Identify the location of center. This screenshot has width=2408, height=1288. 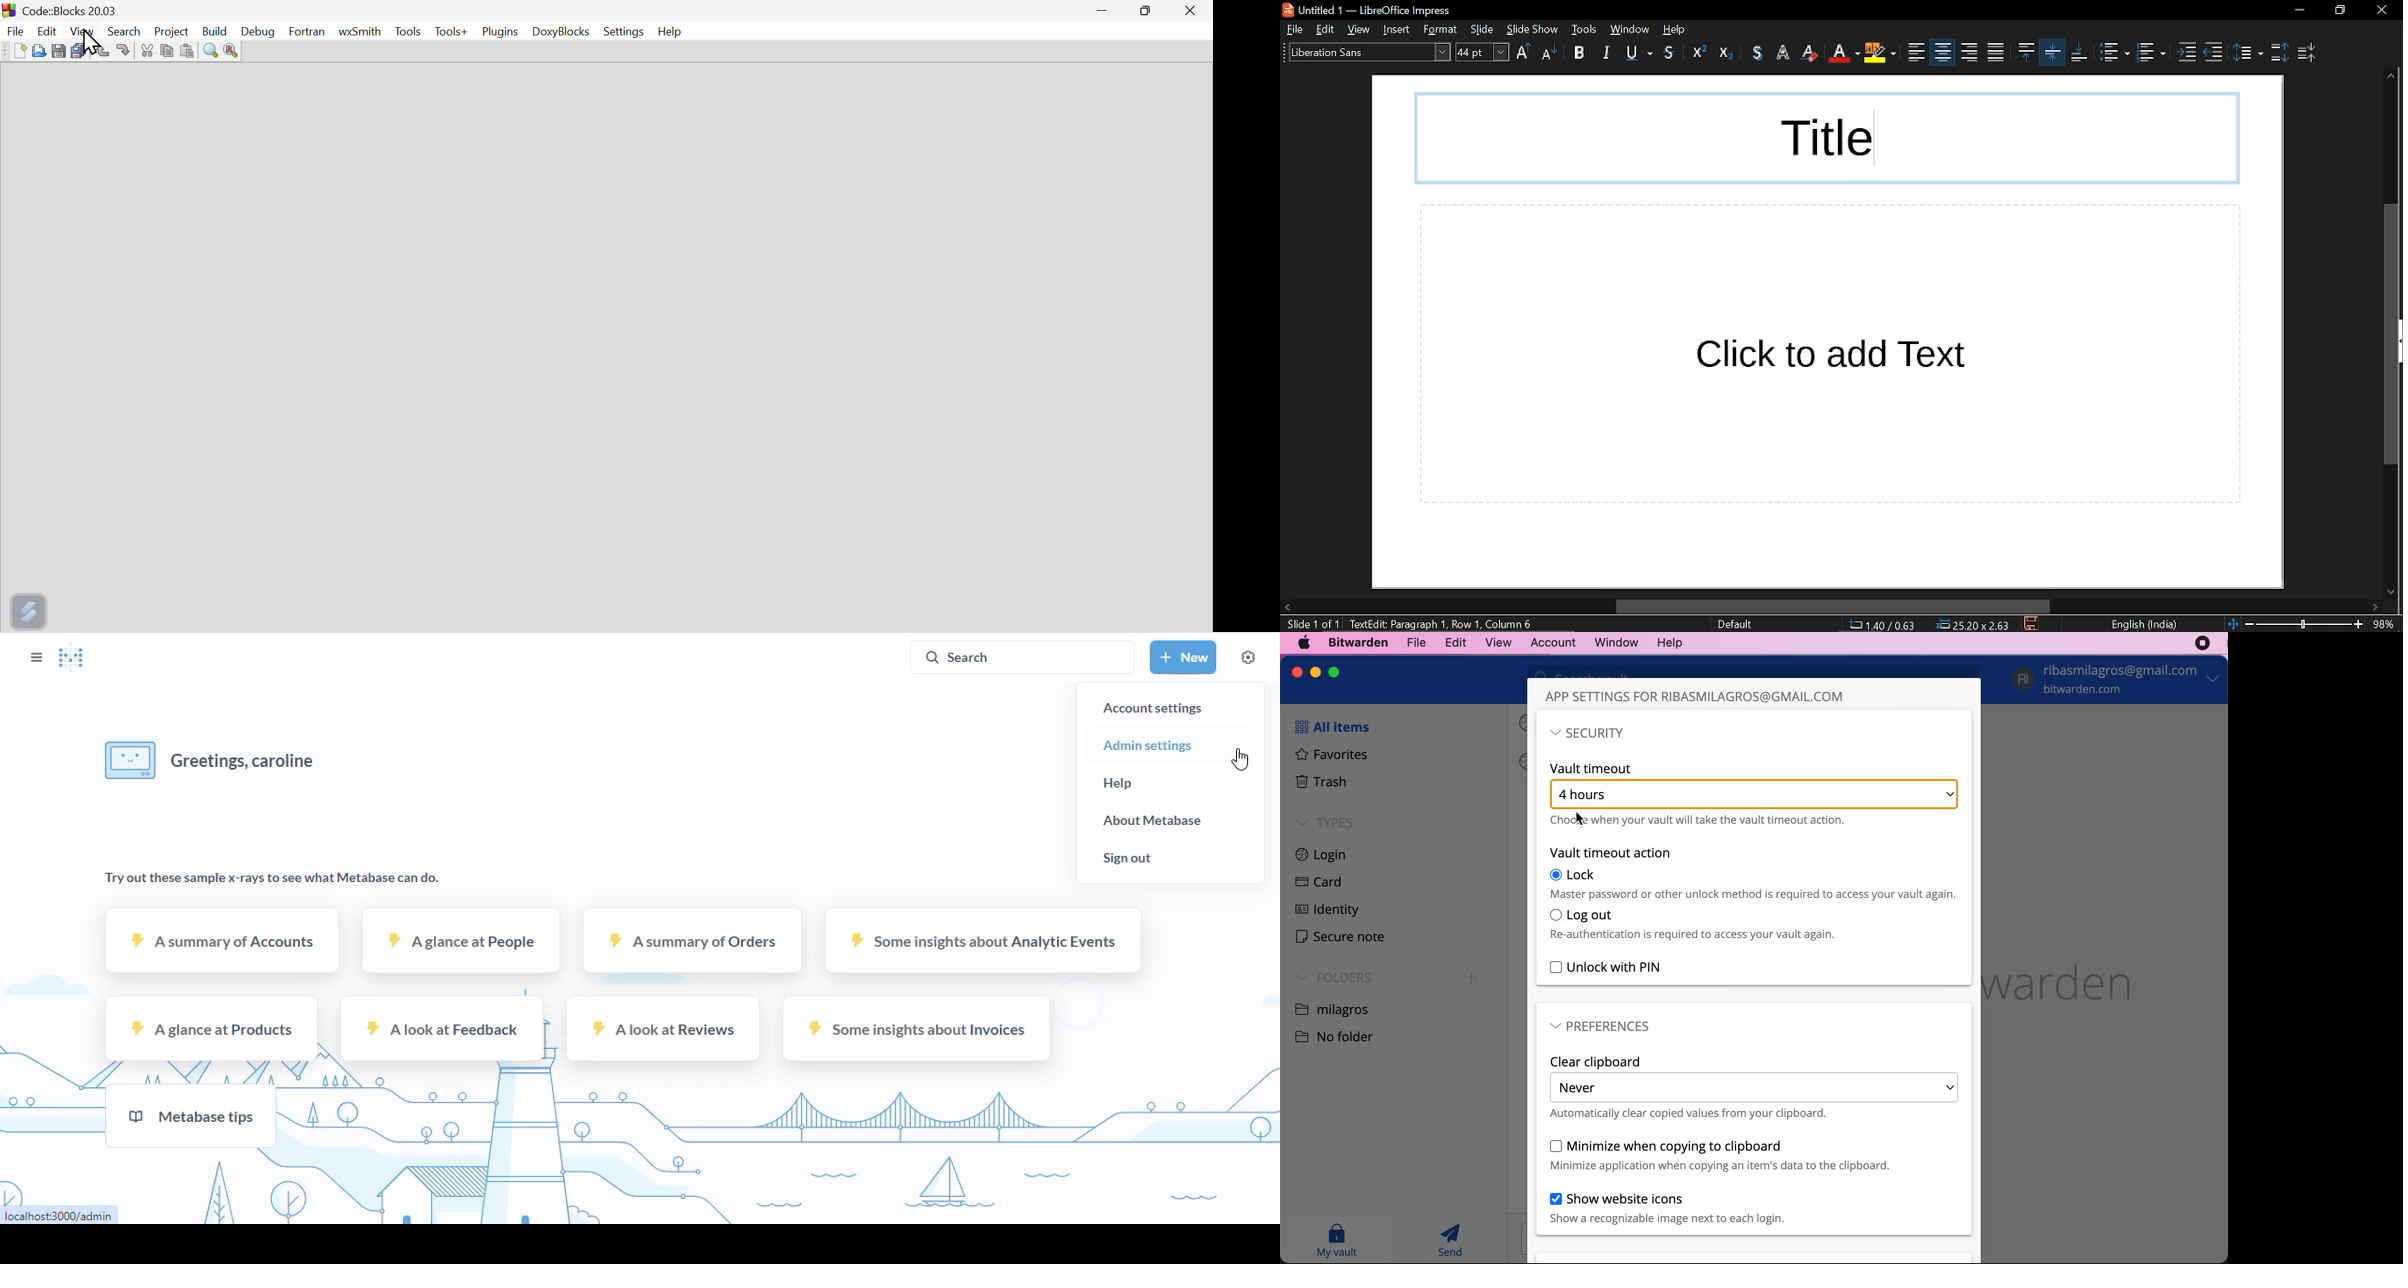
(1917, 53).